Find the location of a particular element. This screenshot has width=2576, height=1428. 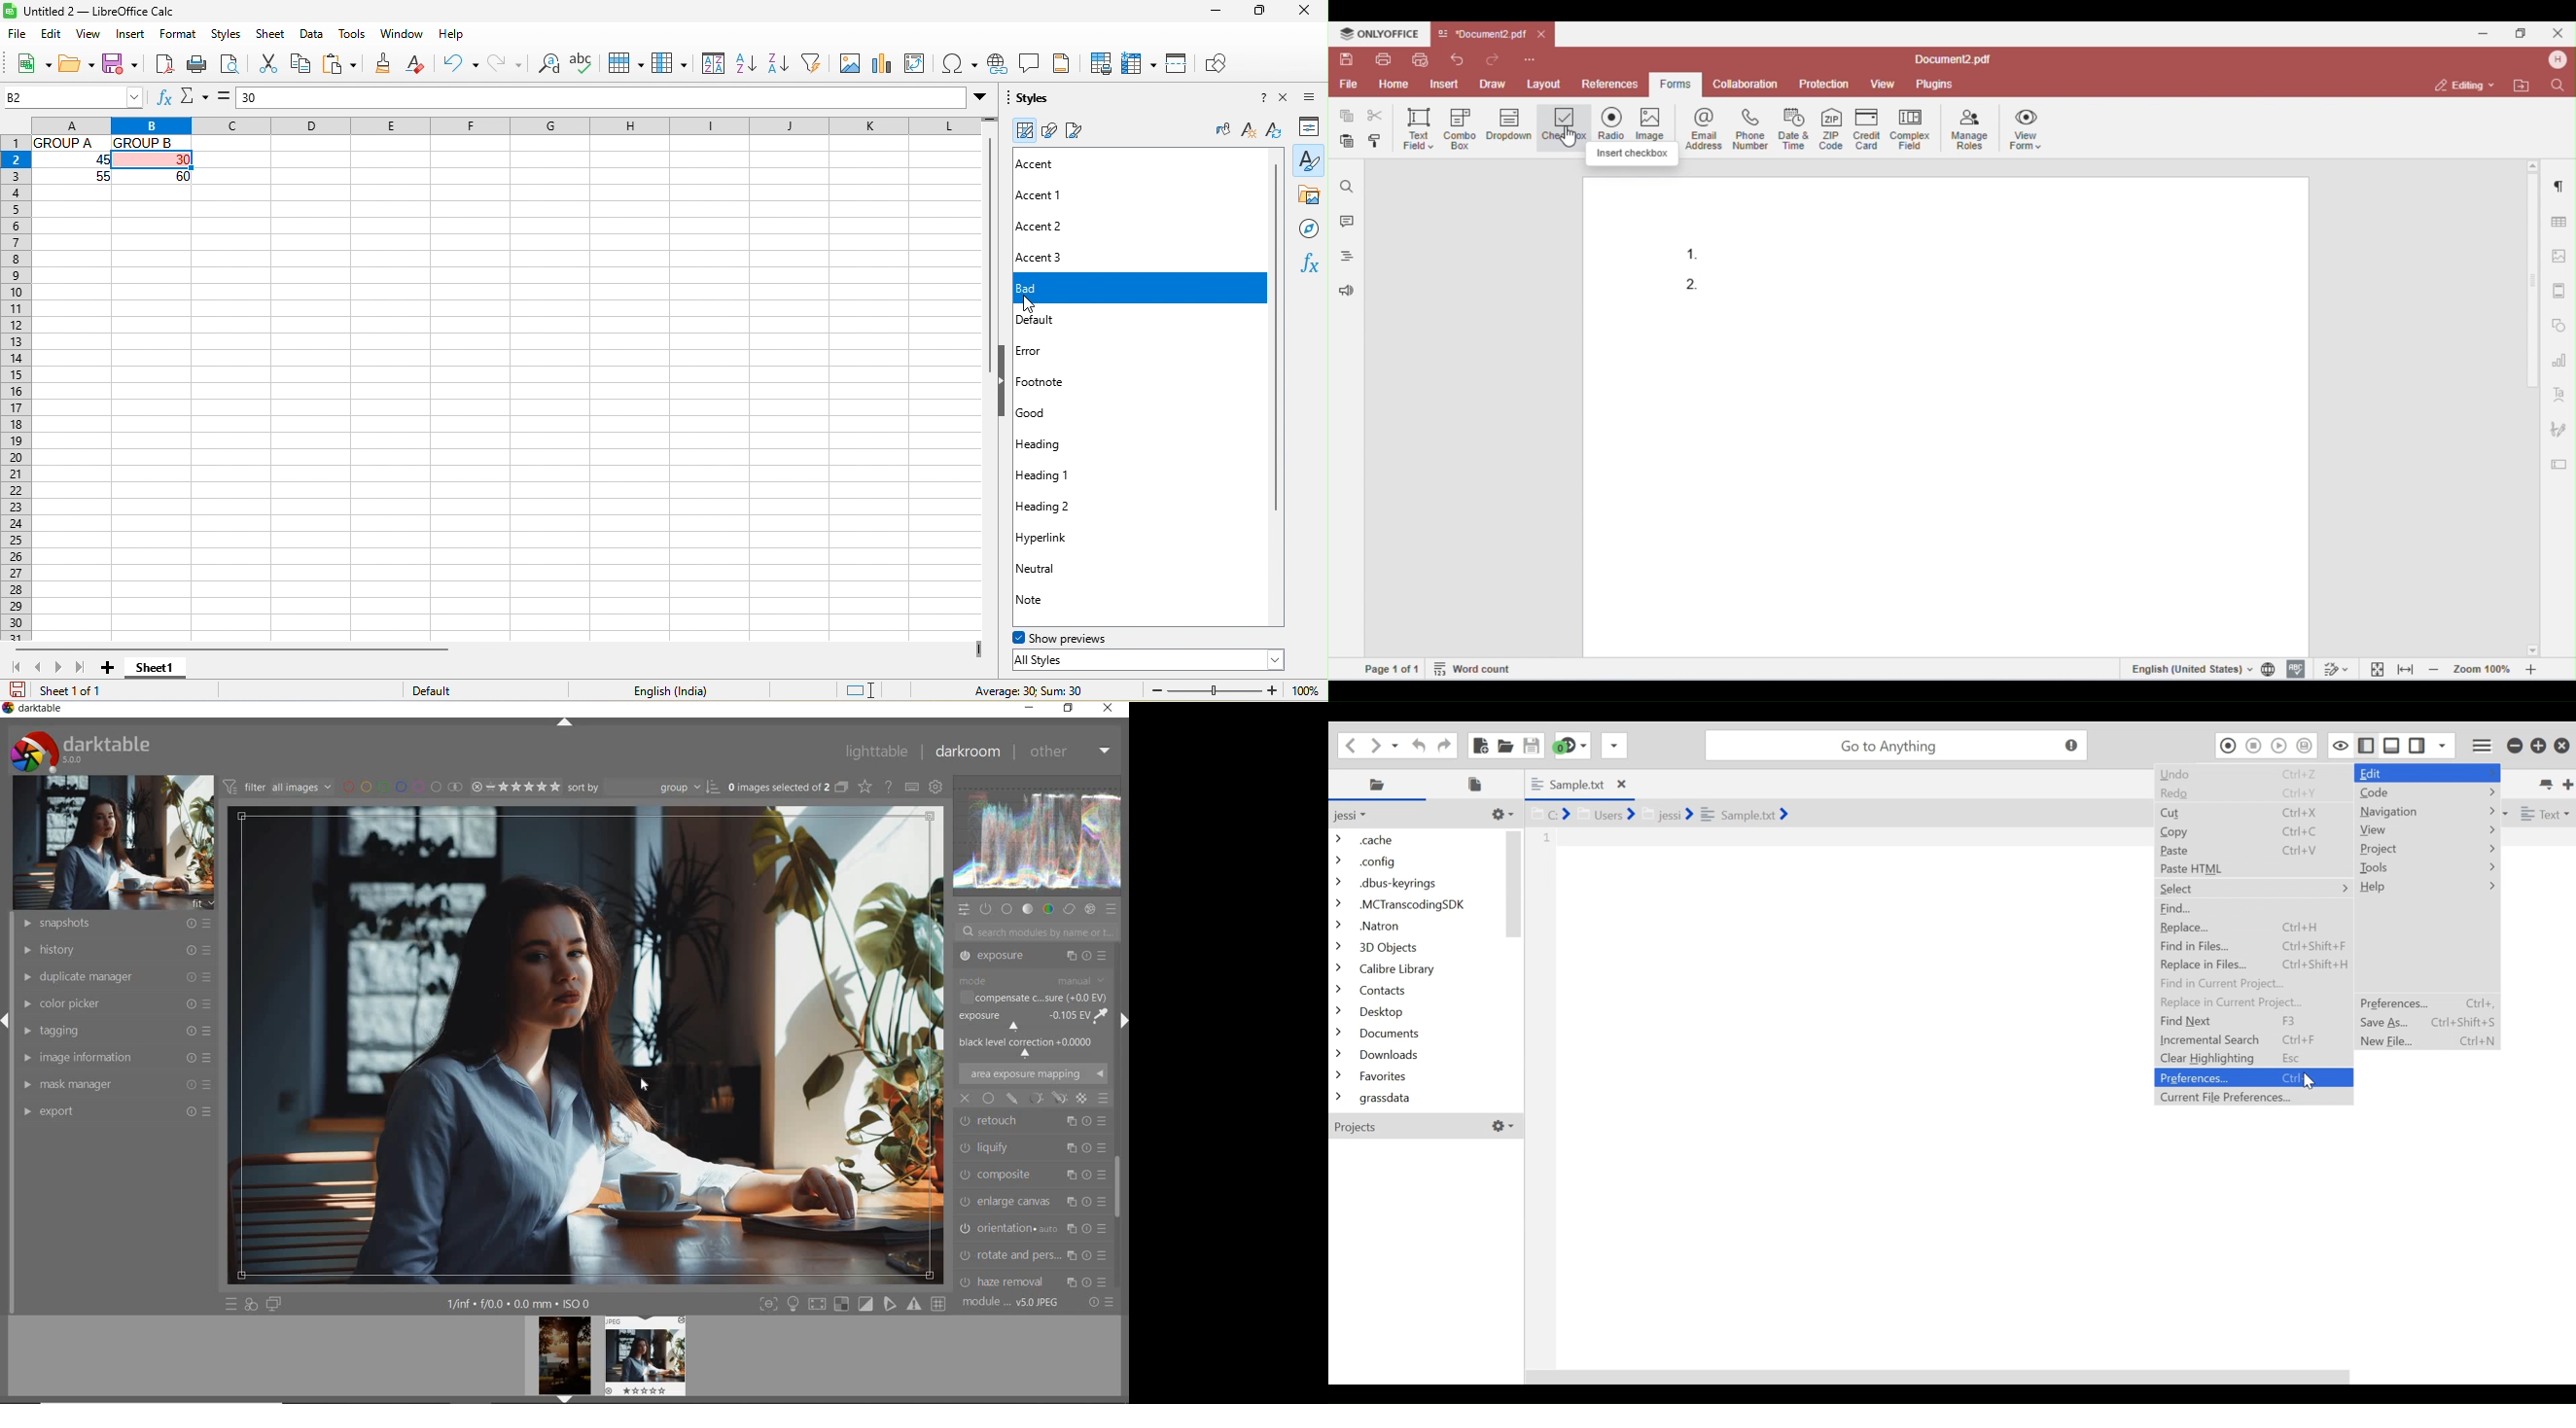

sort descending is located at coordinates (784, 62).